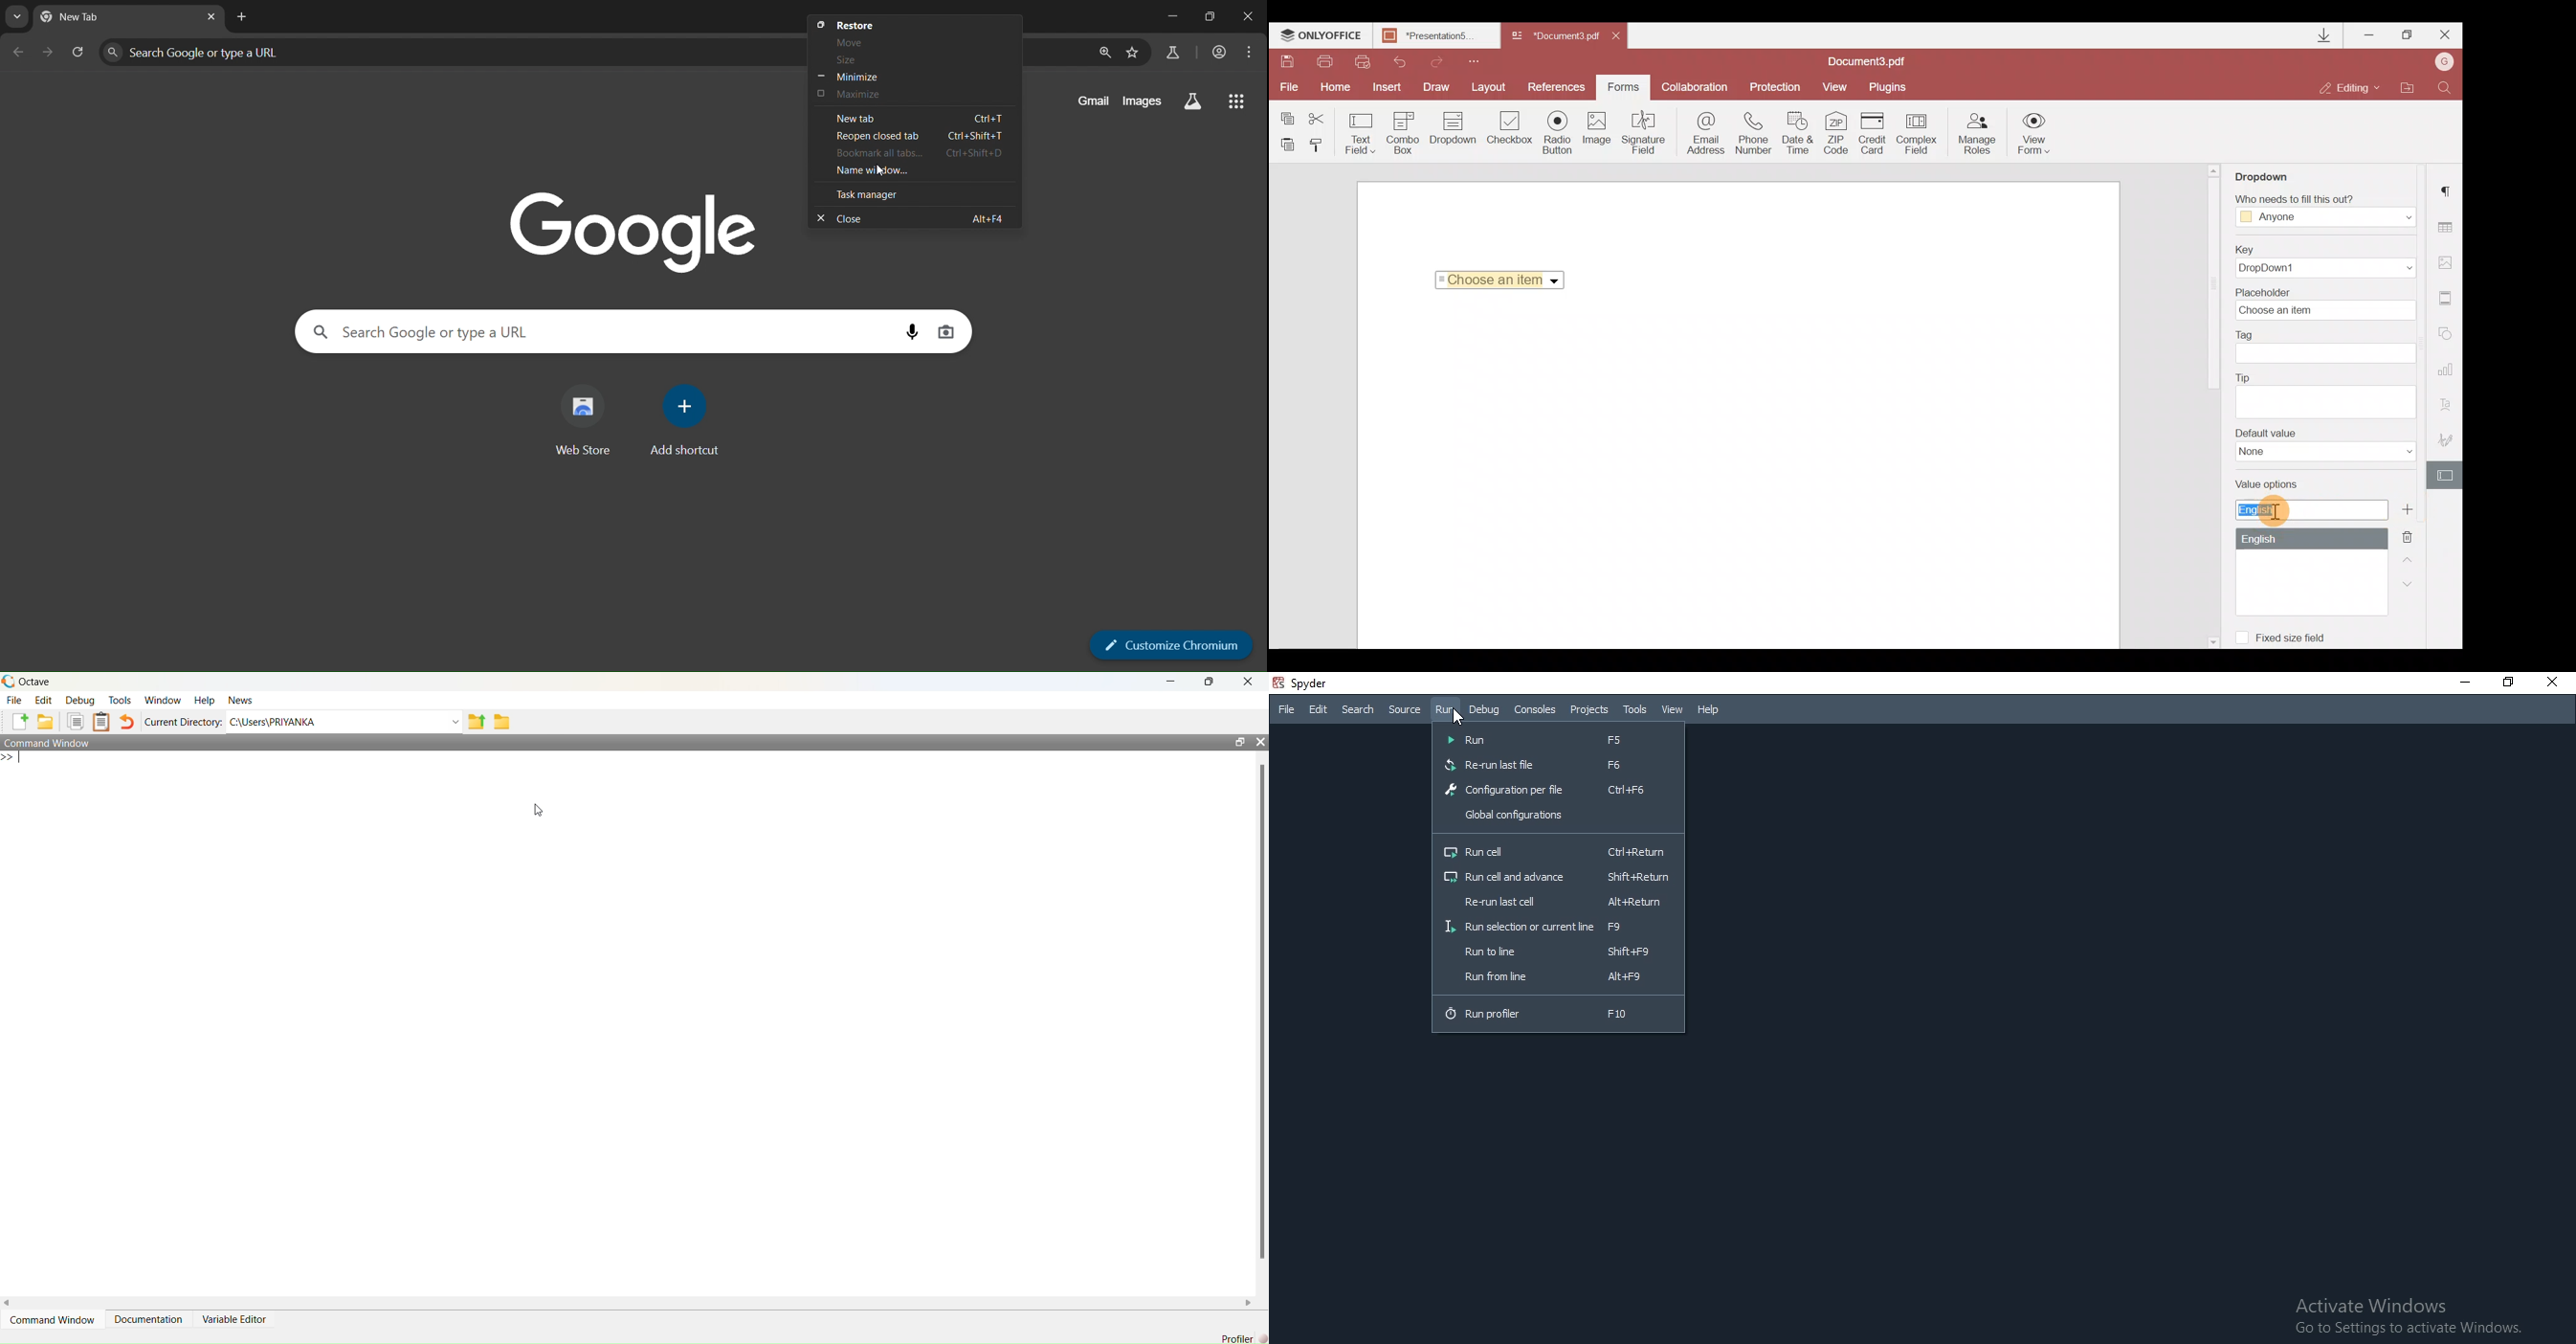  What do you see at coordinates (1192, 99) in the screenshot?
I see `search labs` at bounding box center [1192, 99].